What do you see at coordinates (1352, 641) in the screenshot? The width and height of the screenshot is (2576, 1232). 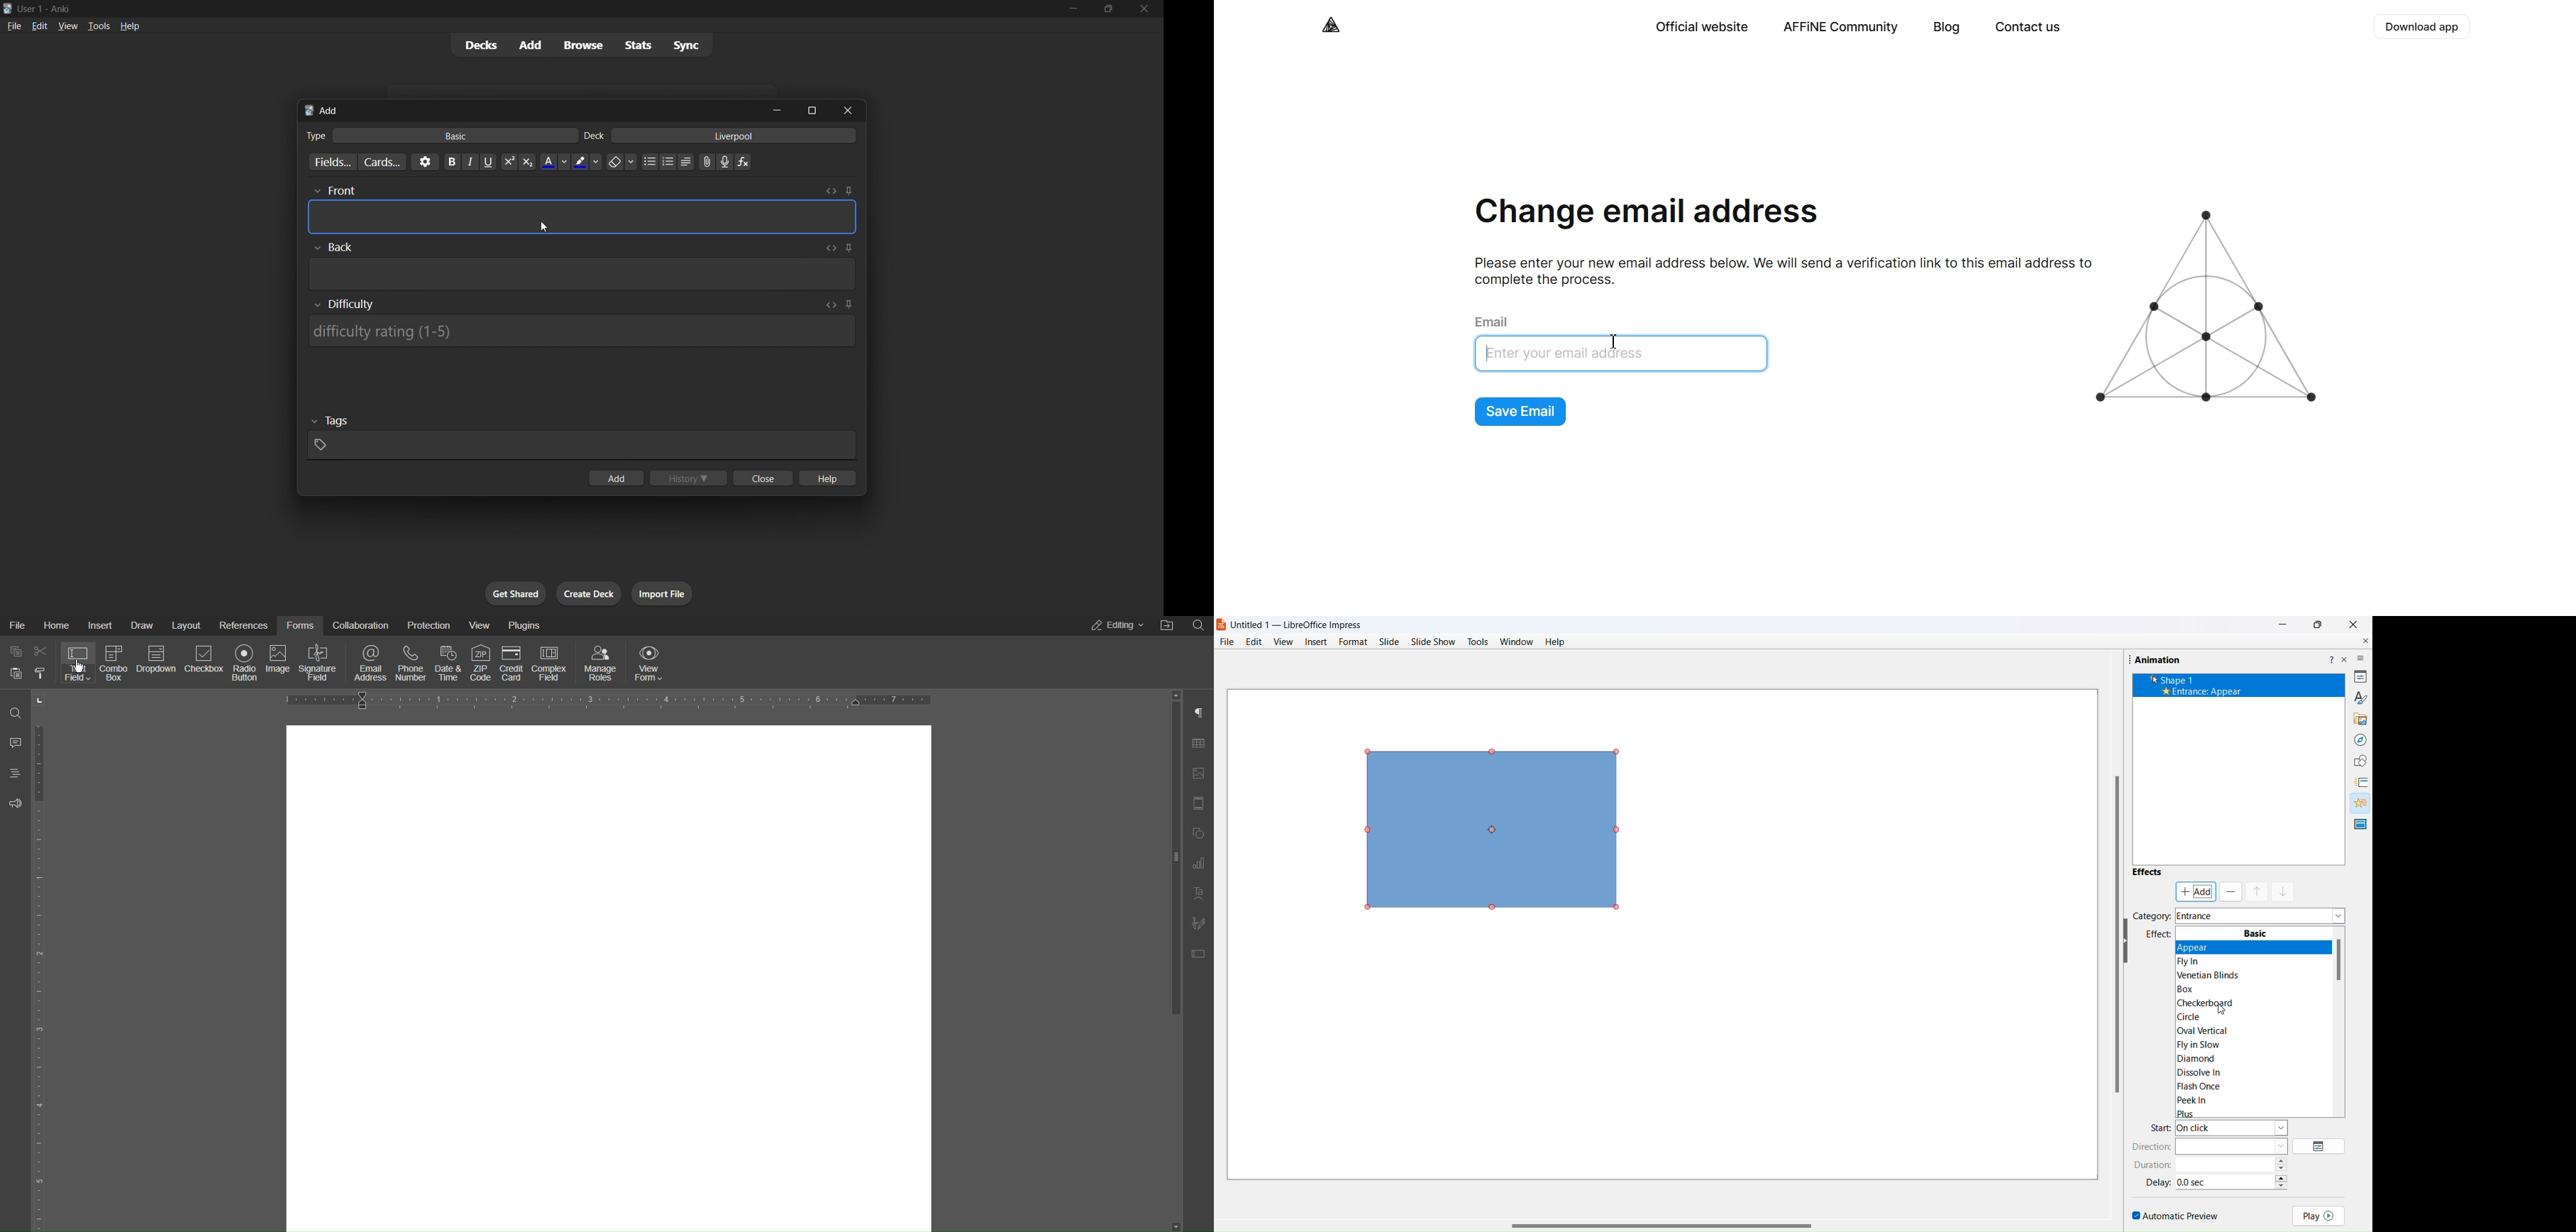 I see `format` at bounding box center [1352, 641].